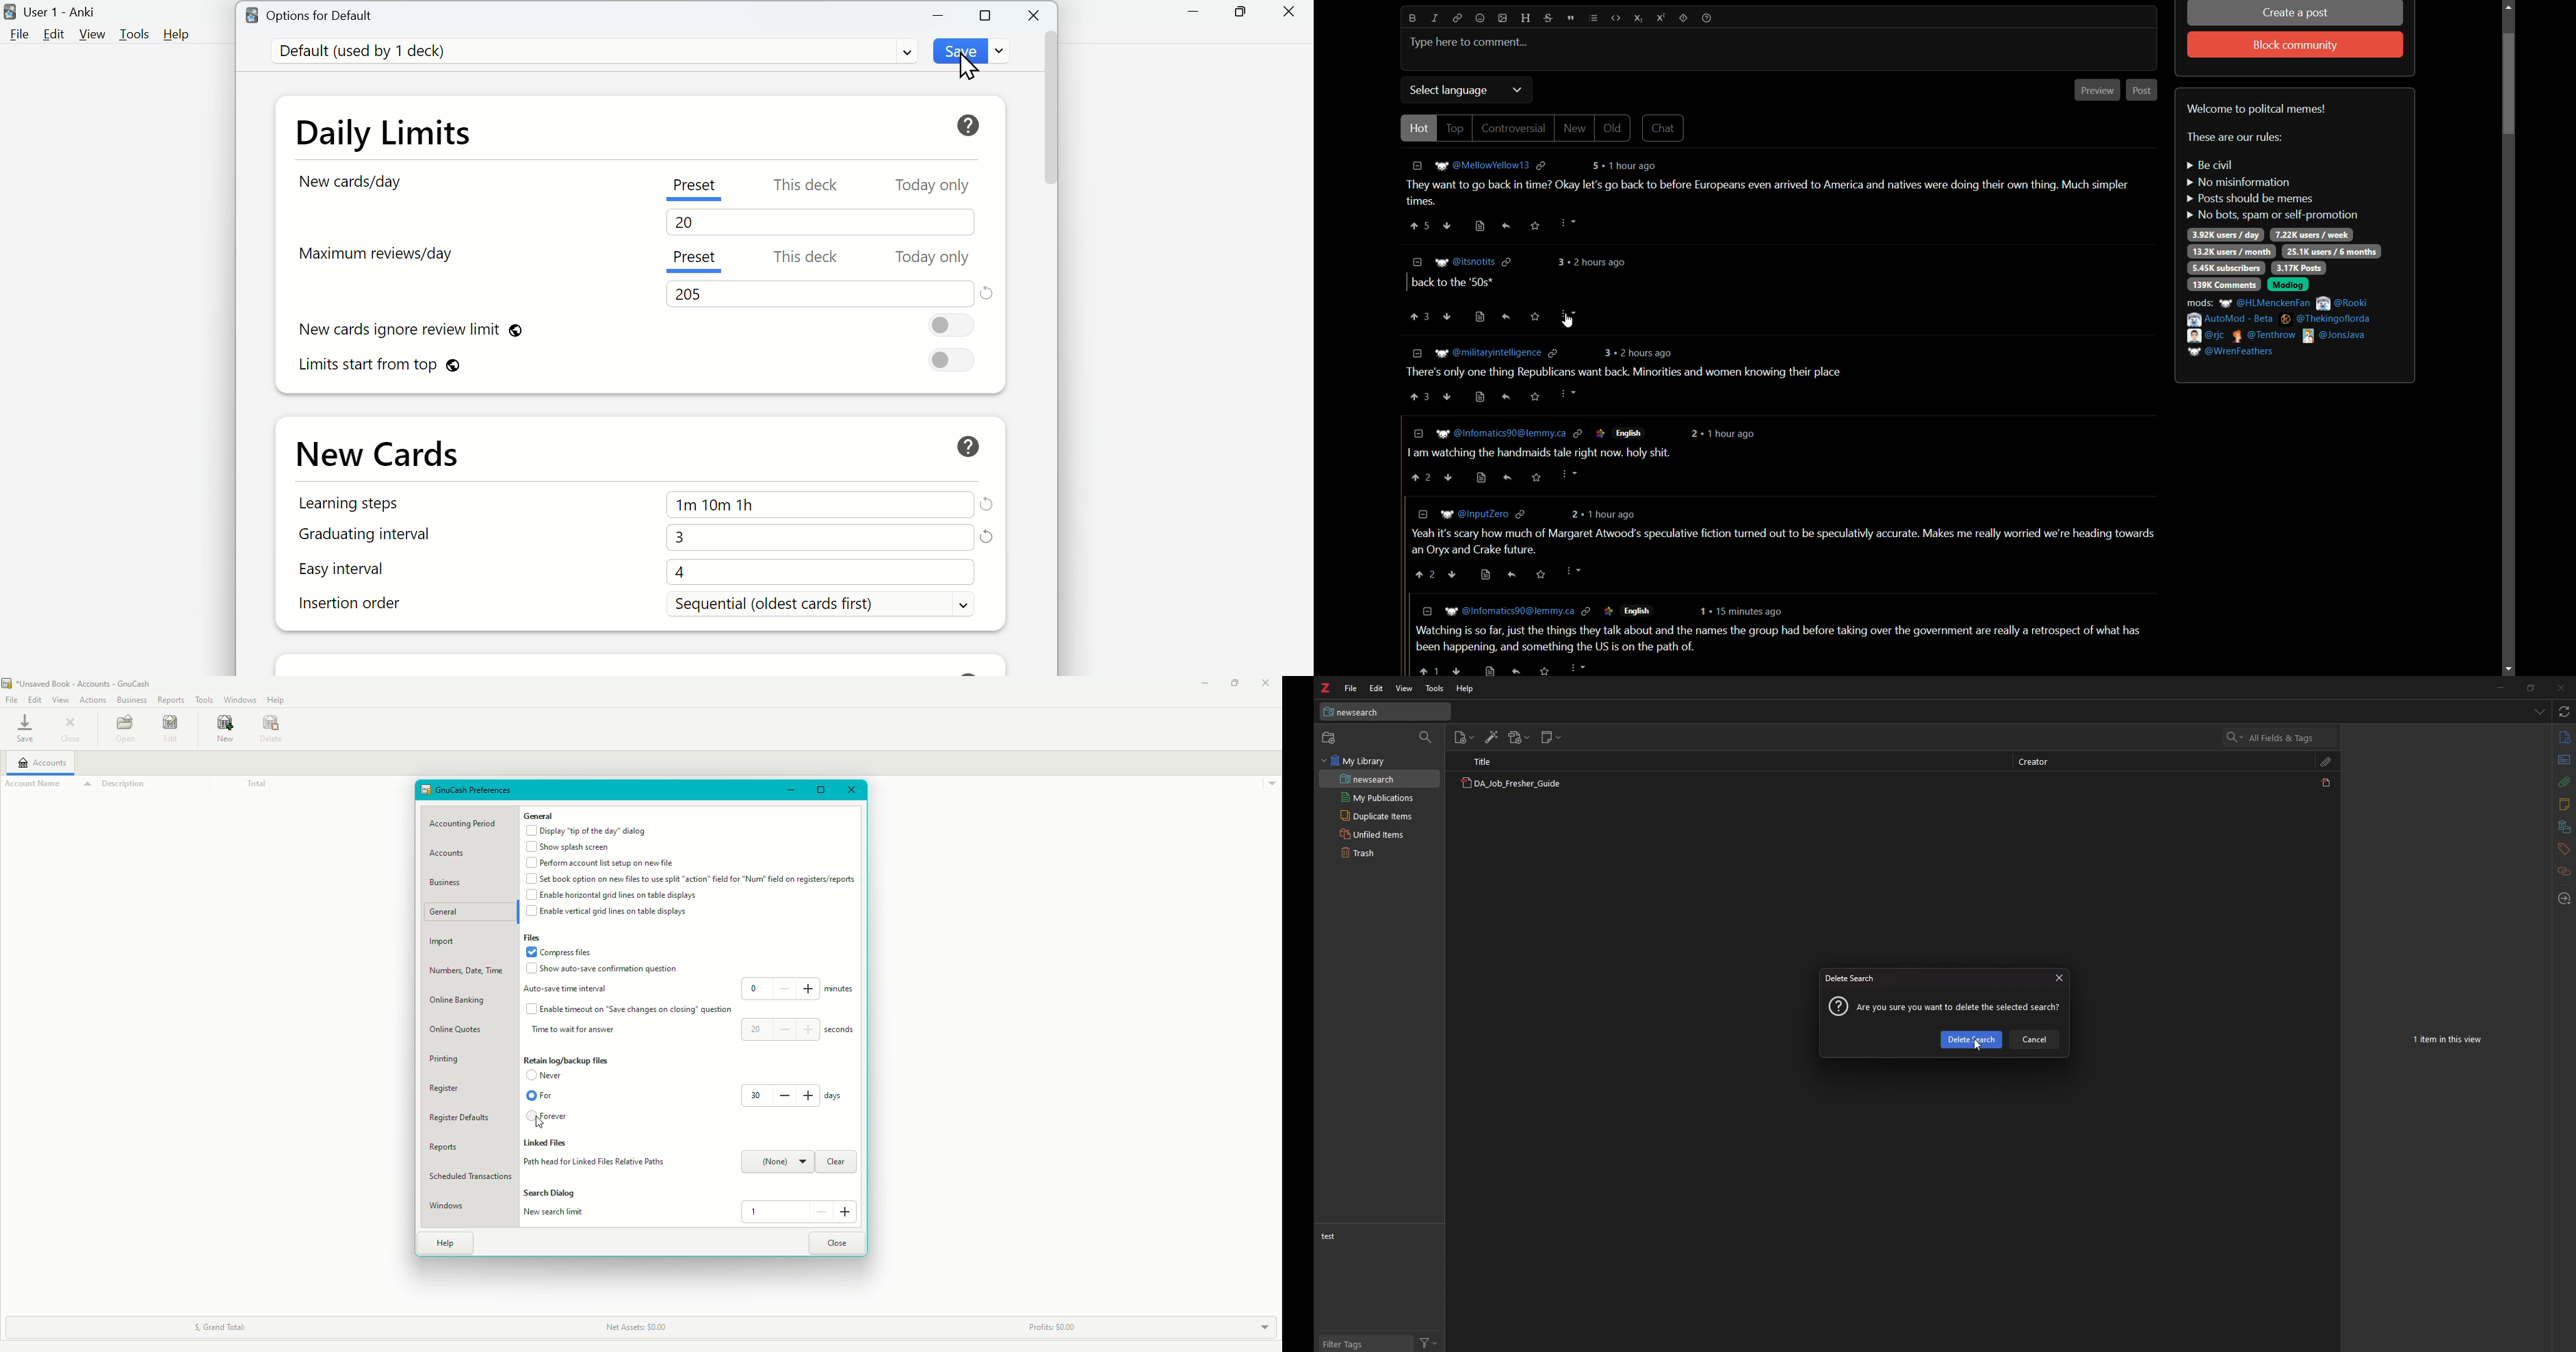  What do you see at coordinates (1660, 18) in the screenshot?
I see `superscript` at bounding box center [1660, 18].